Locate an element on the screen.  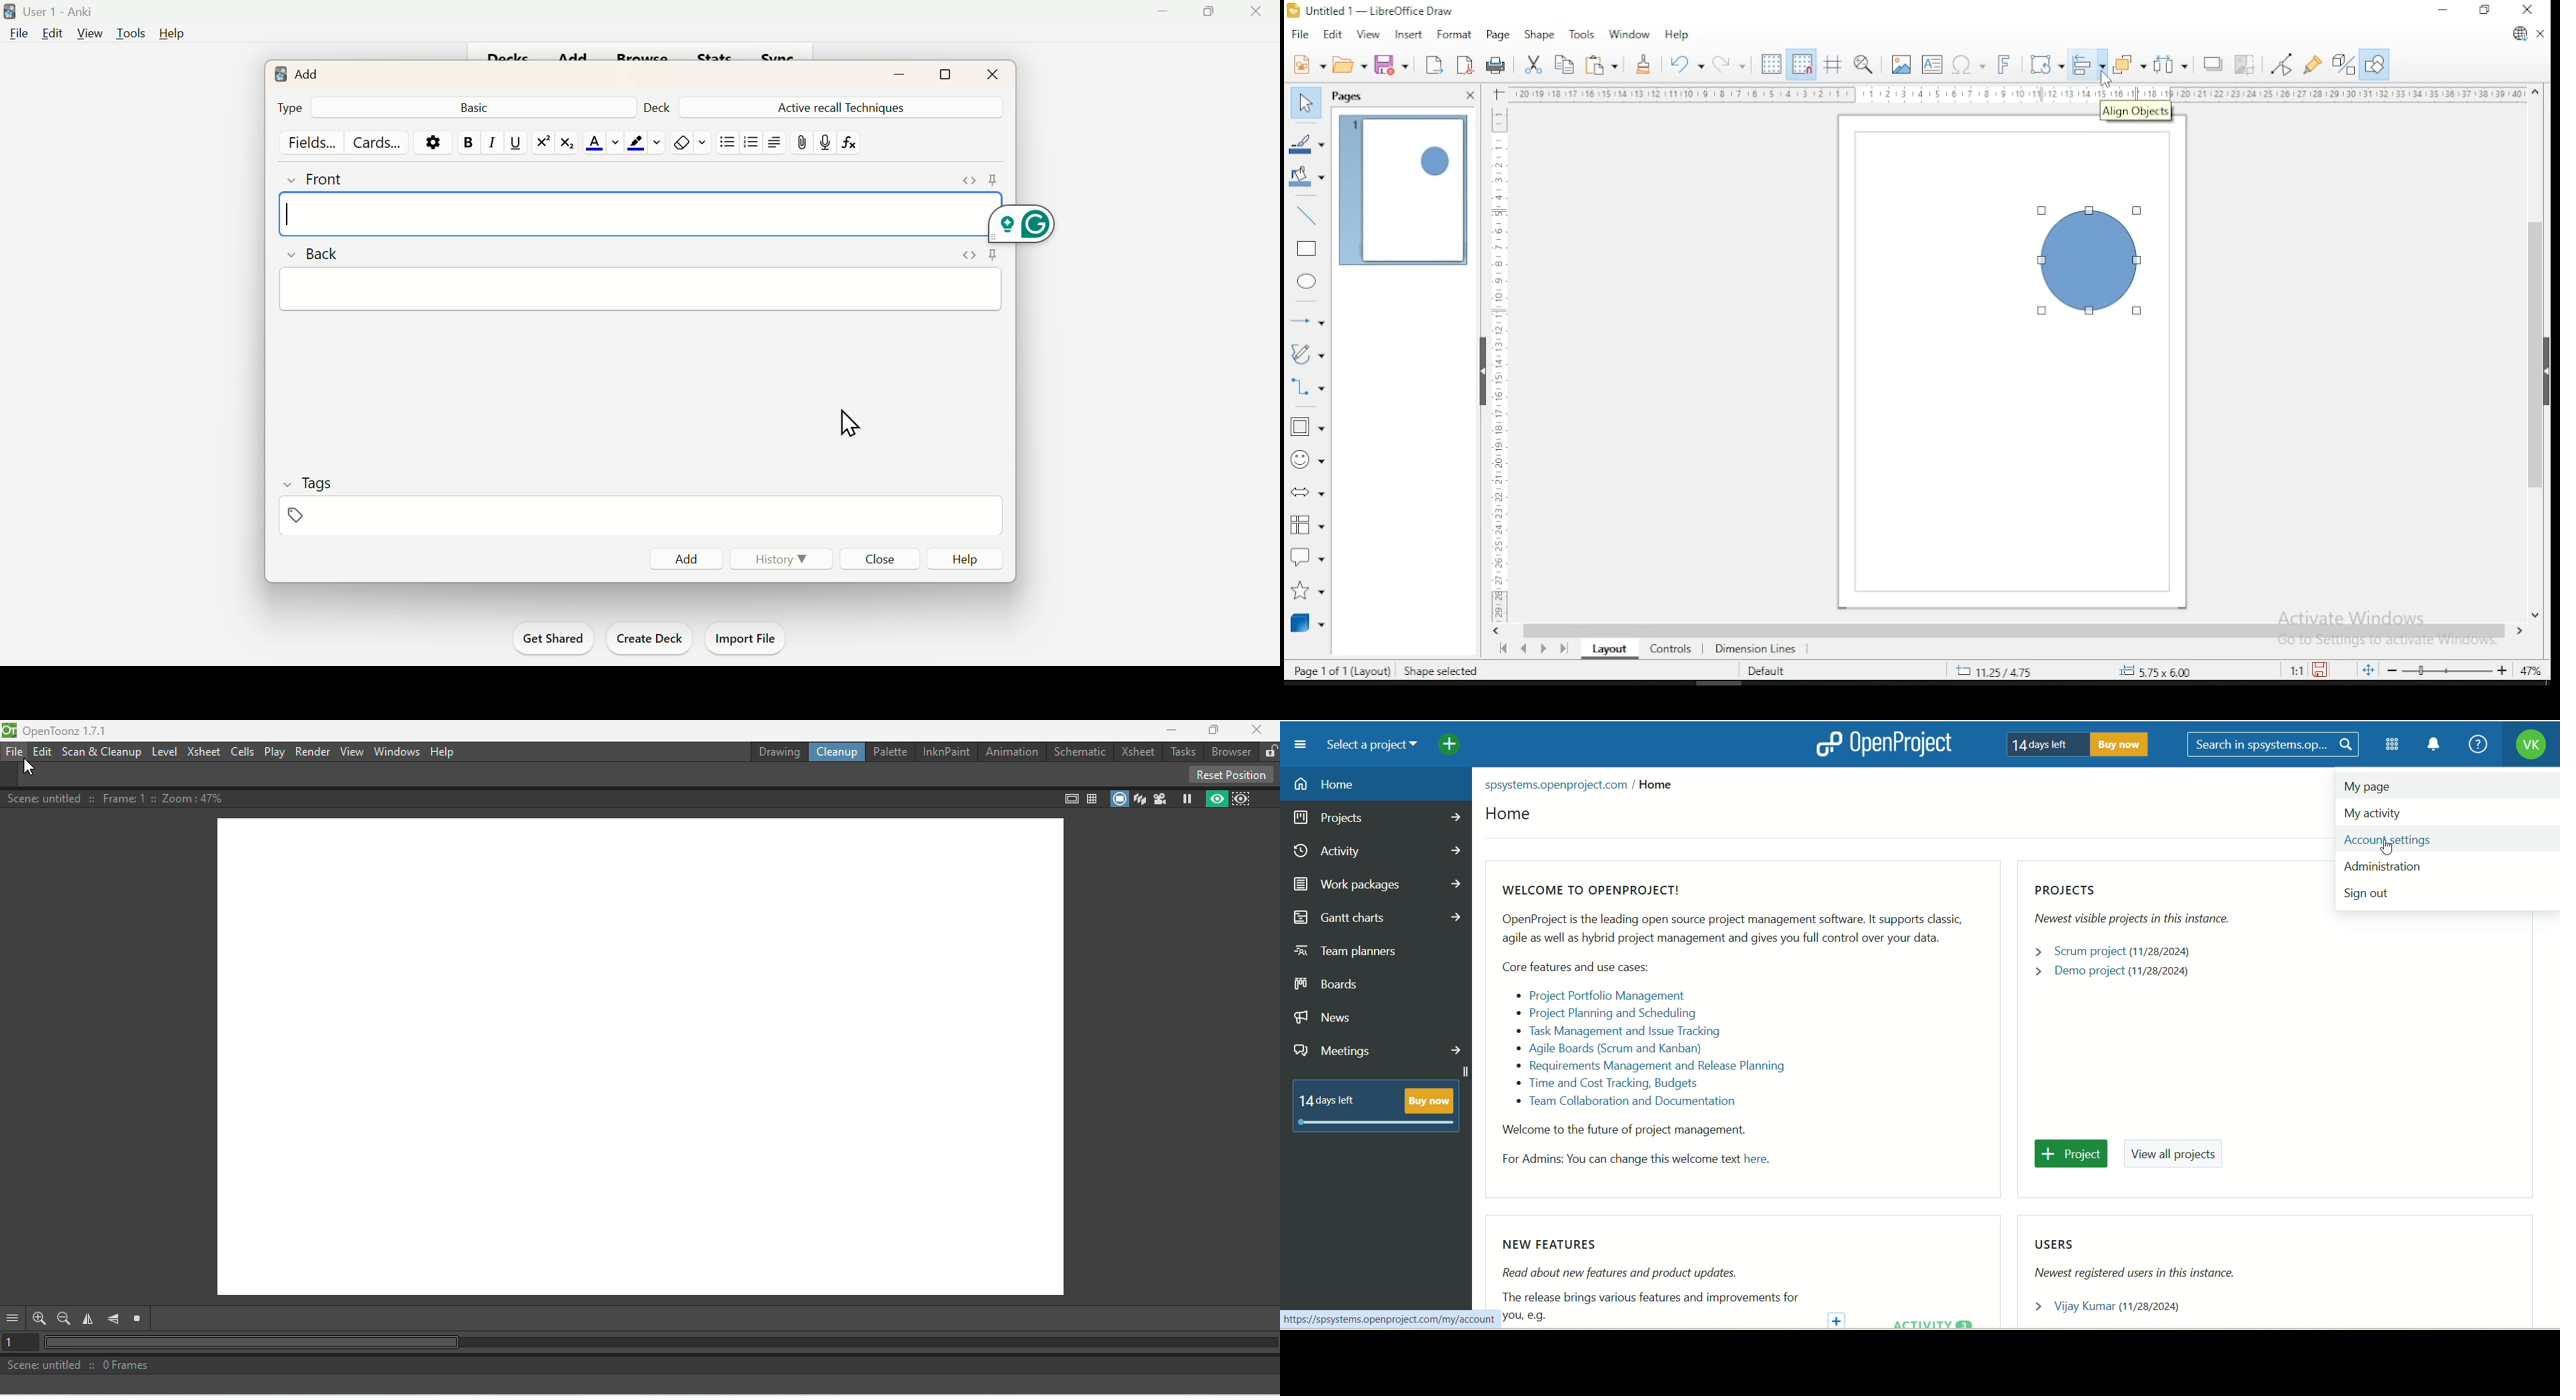
Scene: untitled :: Frame: 1 :: Zoom :47% is located at coordinates (118, 799).